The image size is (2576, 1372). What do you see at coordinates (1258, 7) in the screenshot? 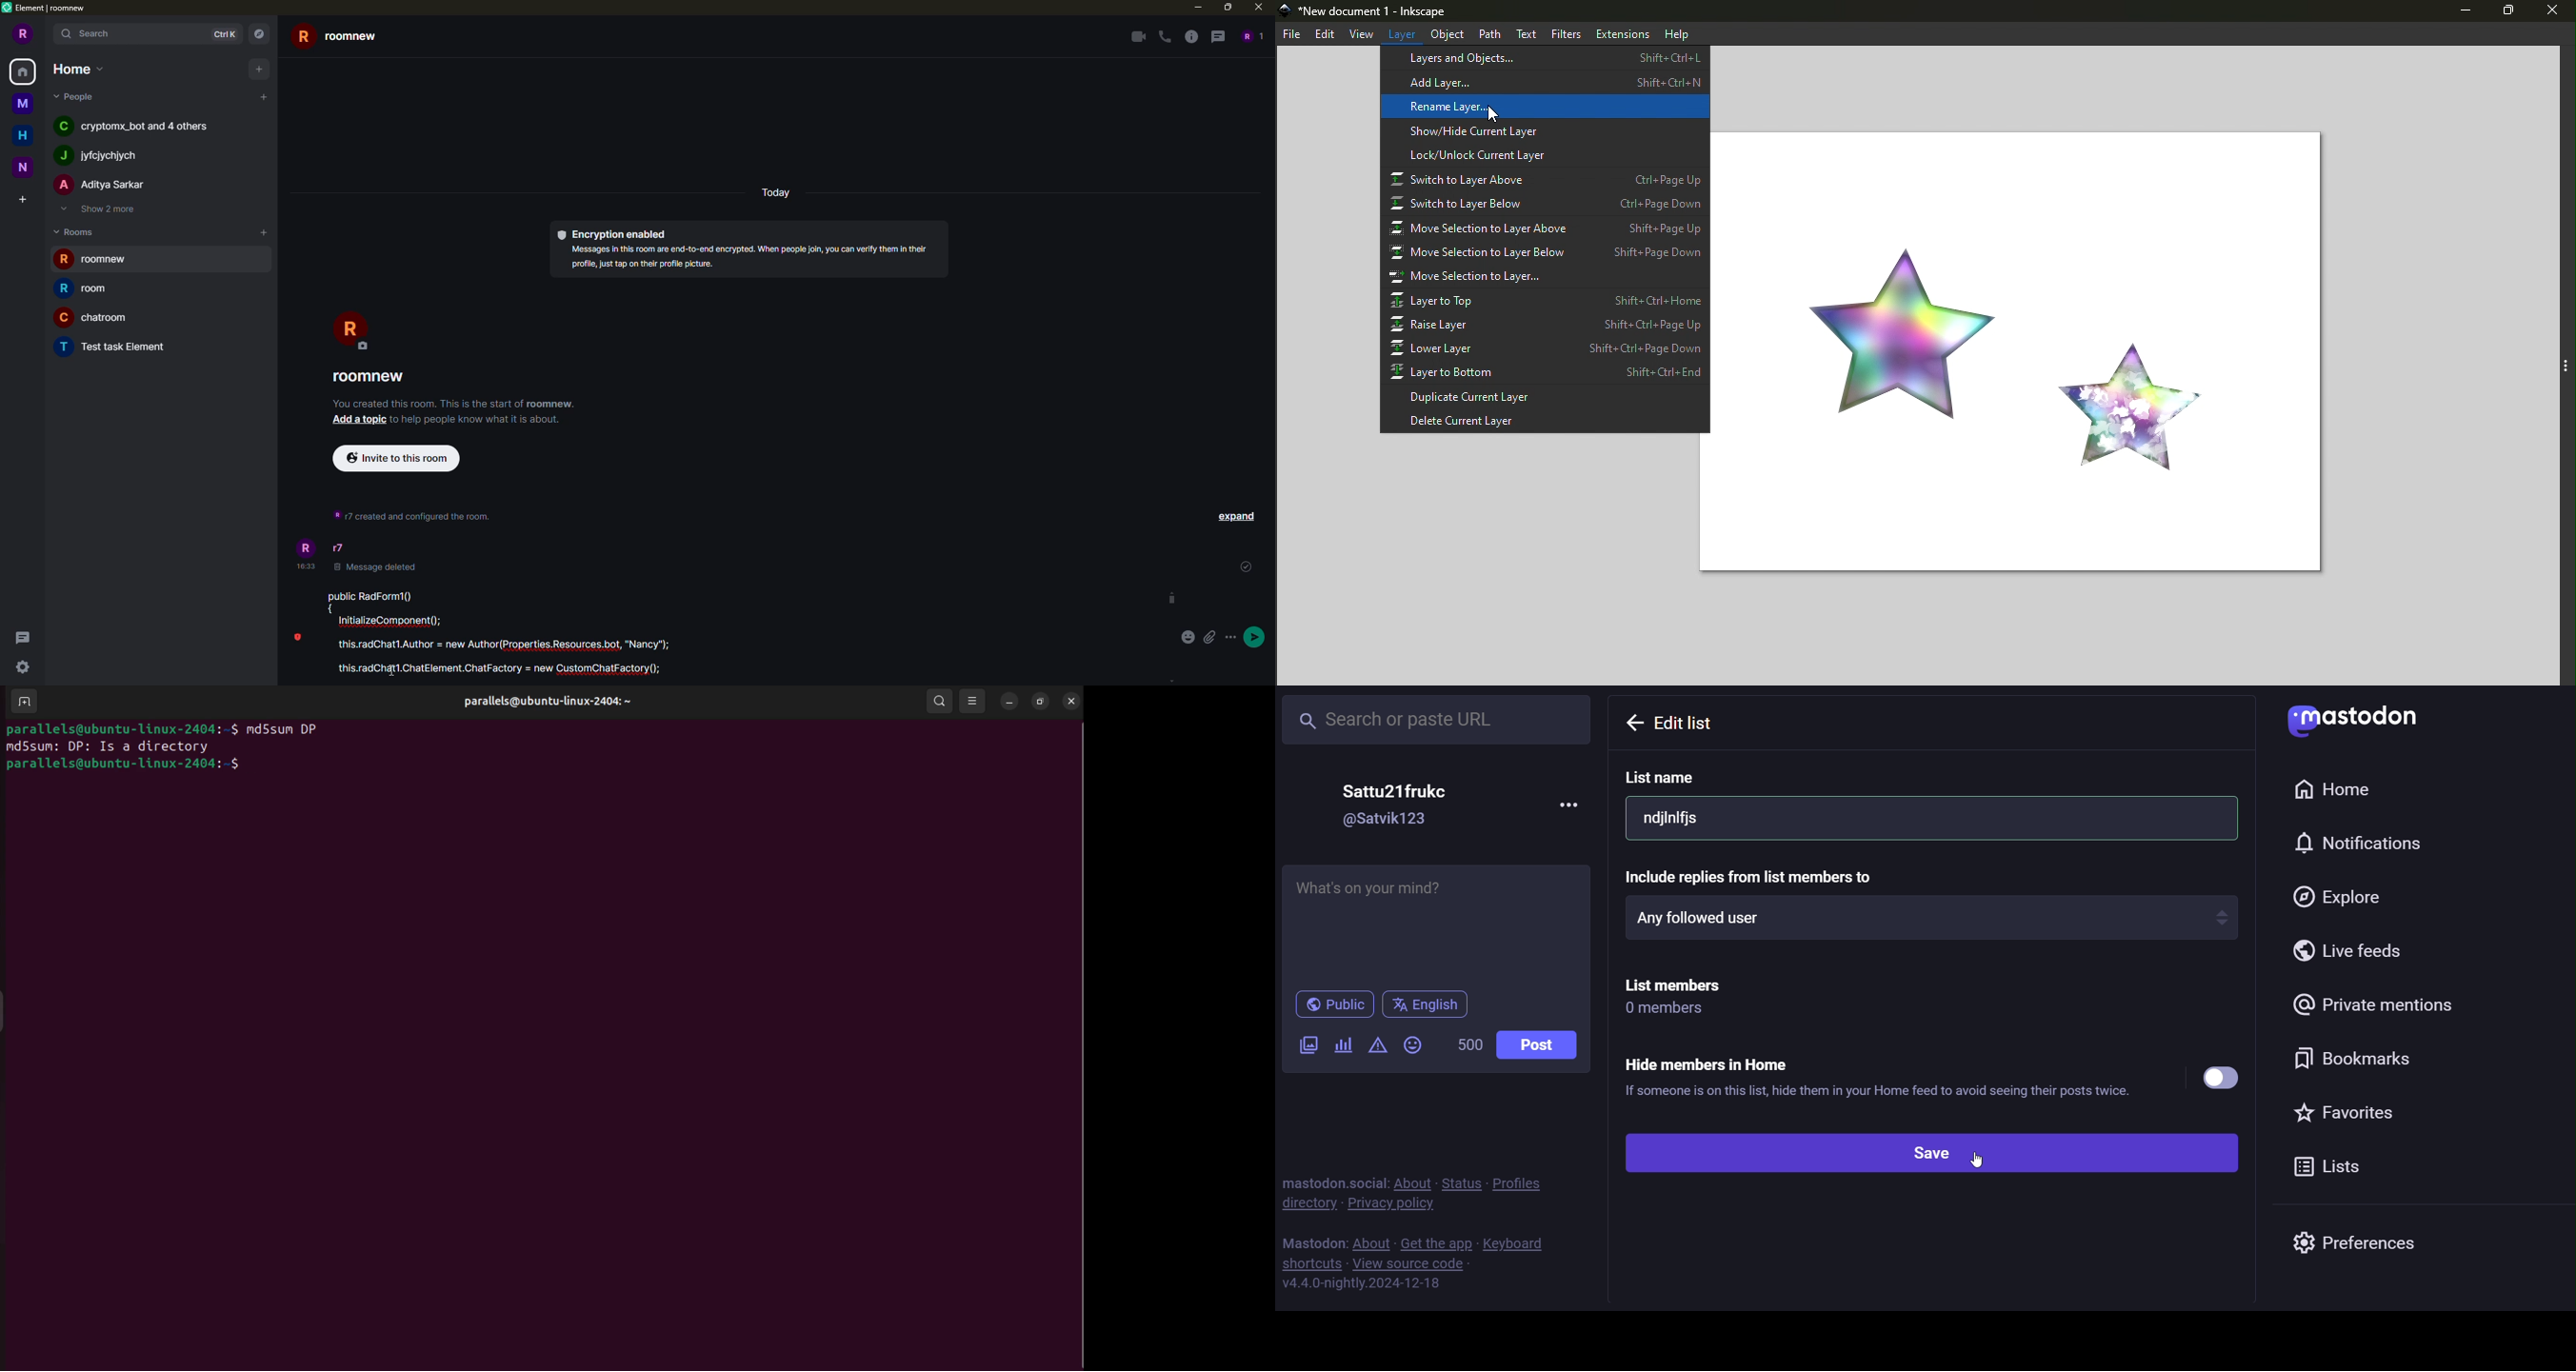
I see `close` at bounding box center [1258, 7].